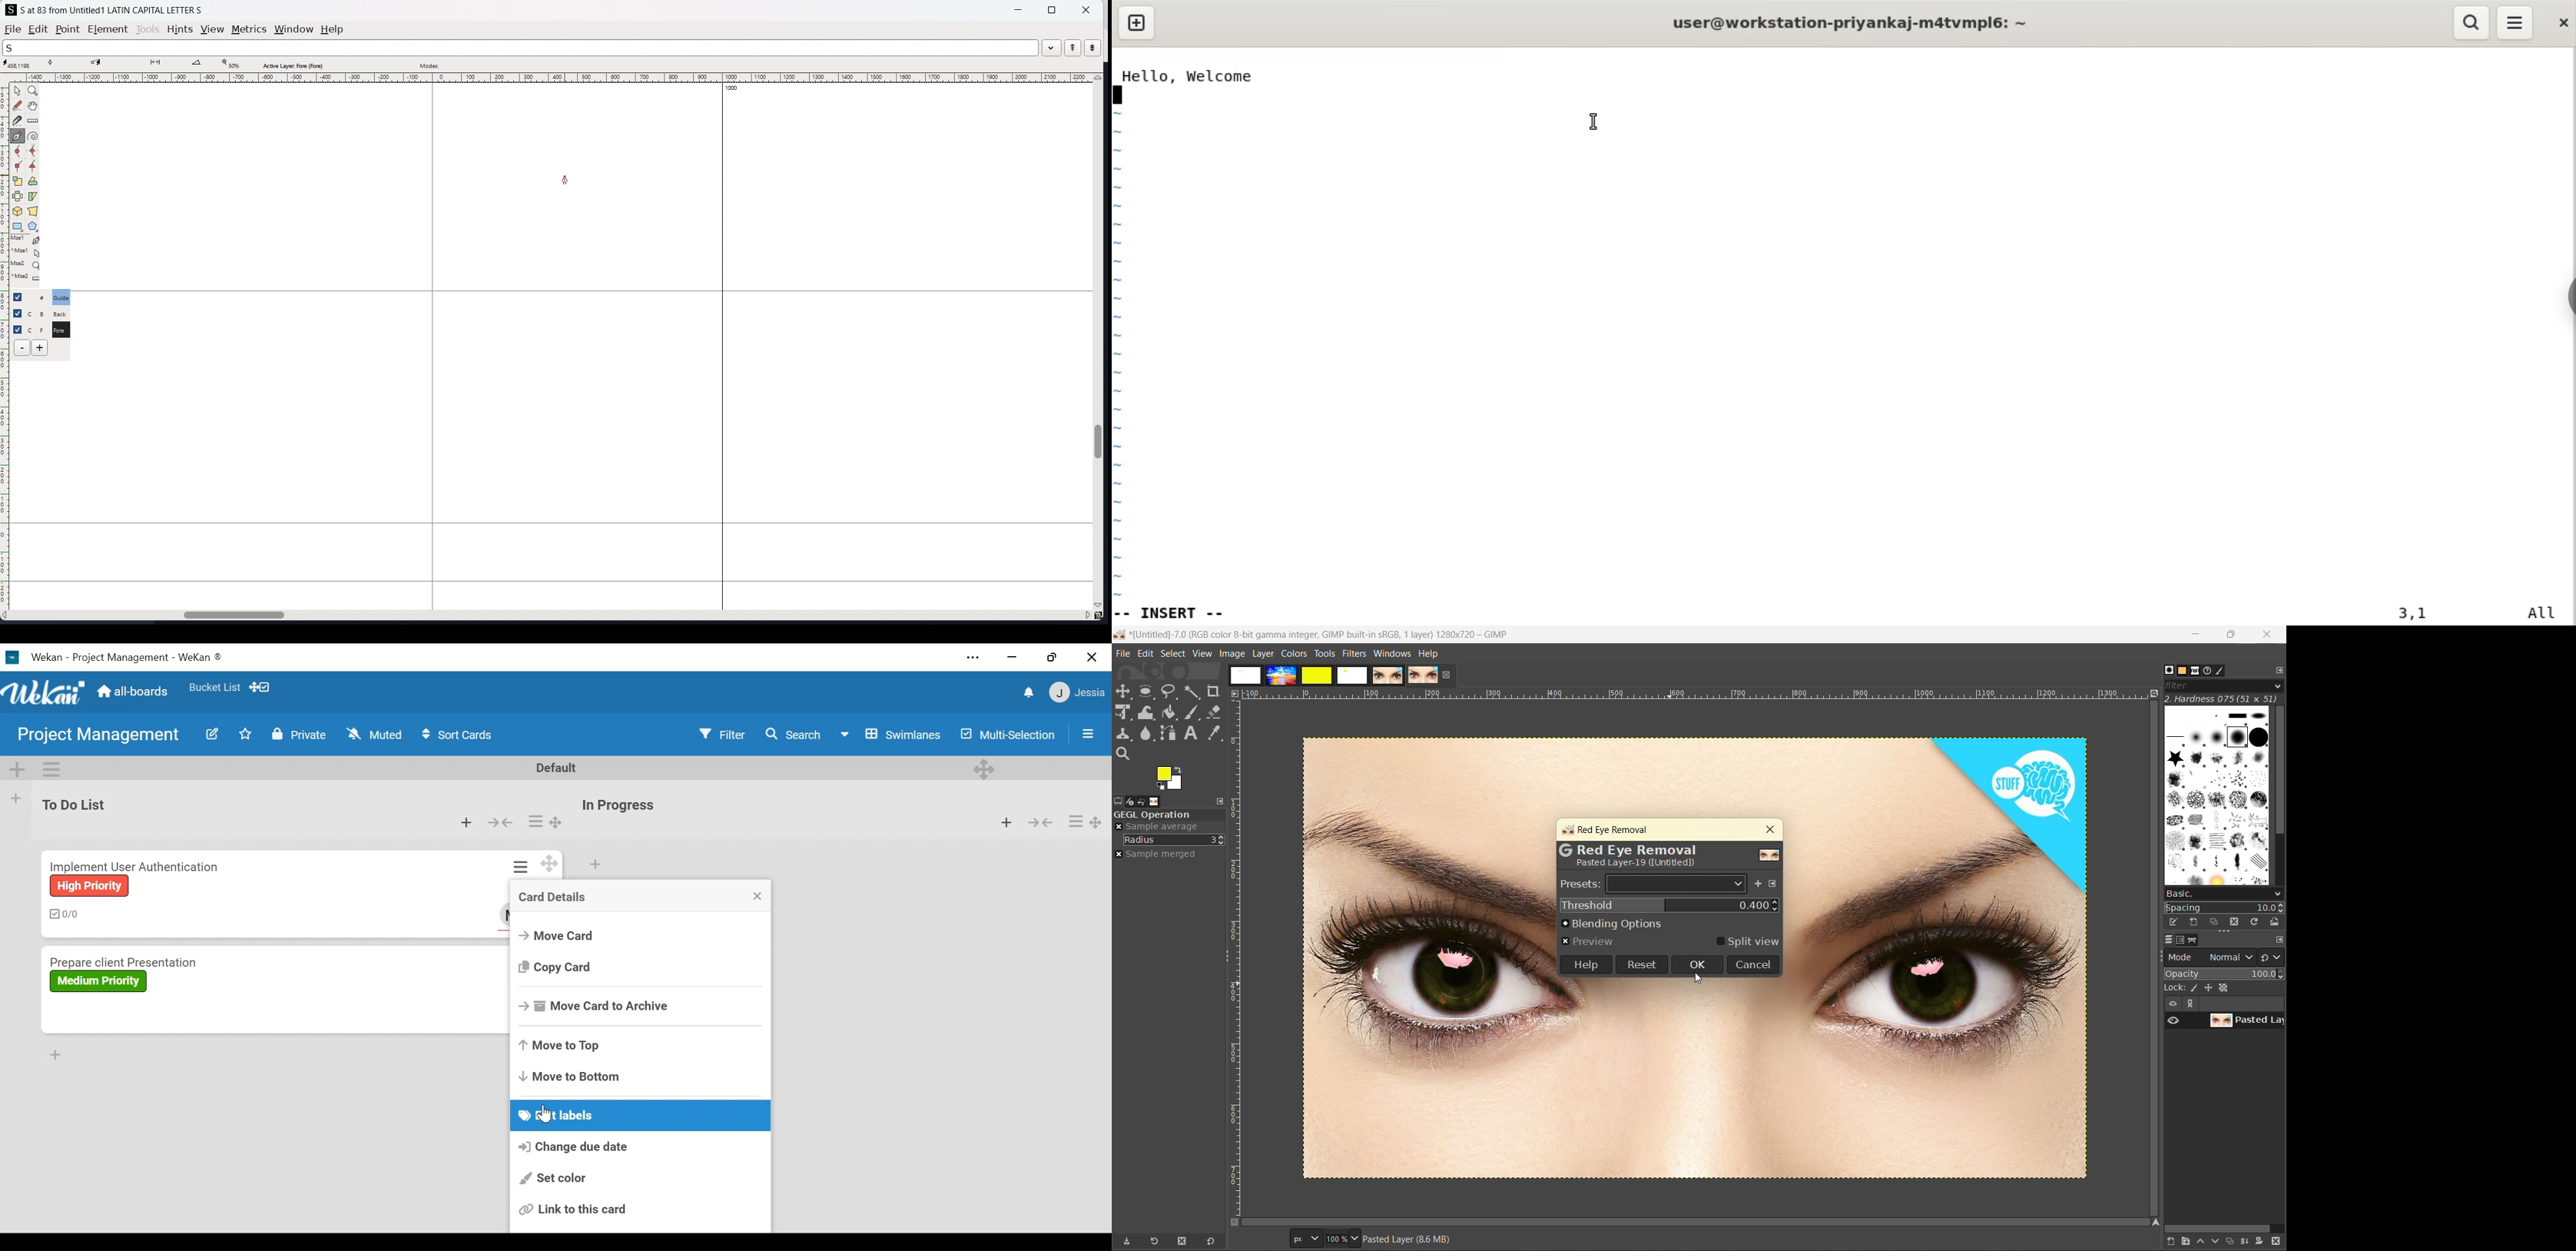  What do you see at coordinates (639, 1043) in the screenshot?
I see `Move to Top` at bounding box center [639, 1043].